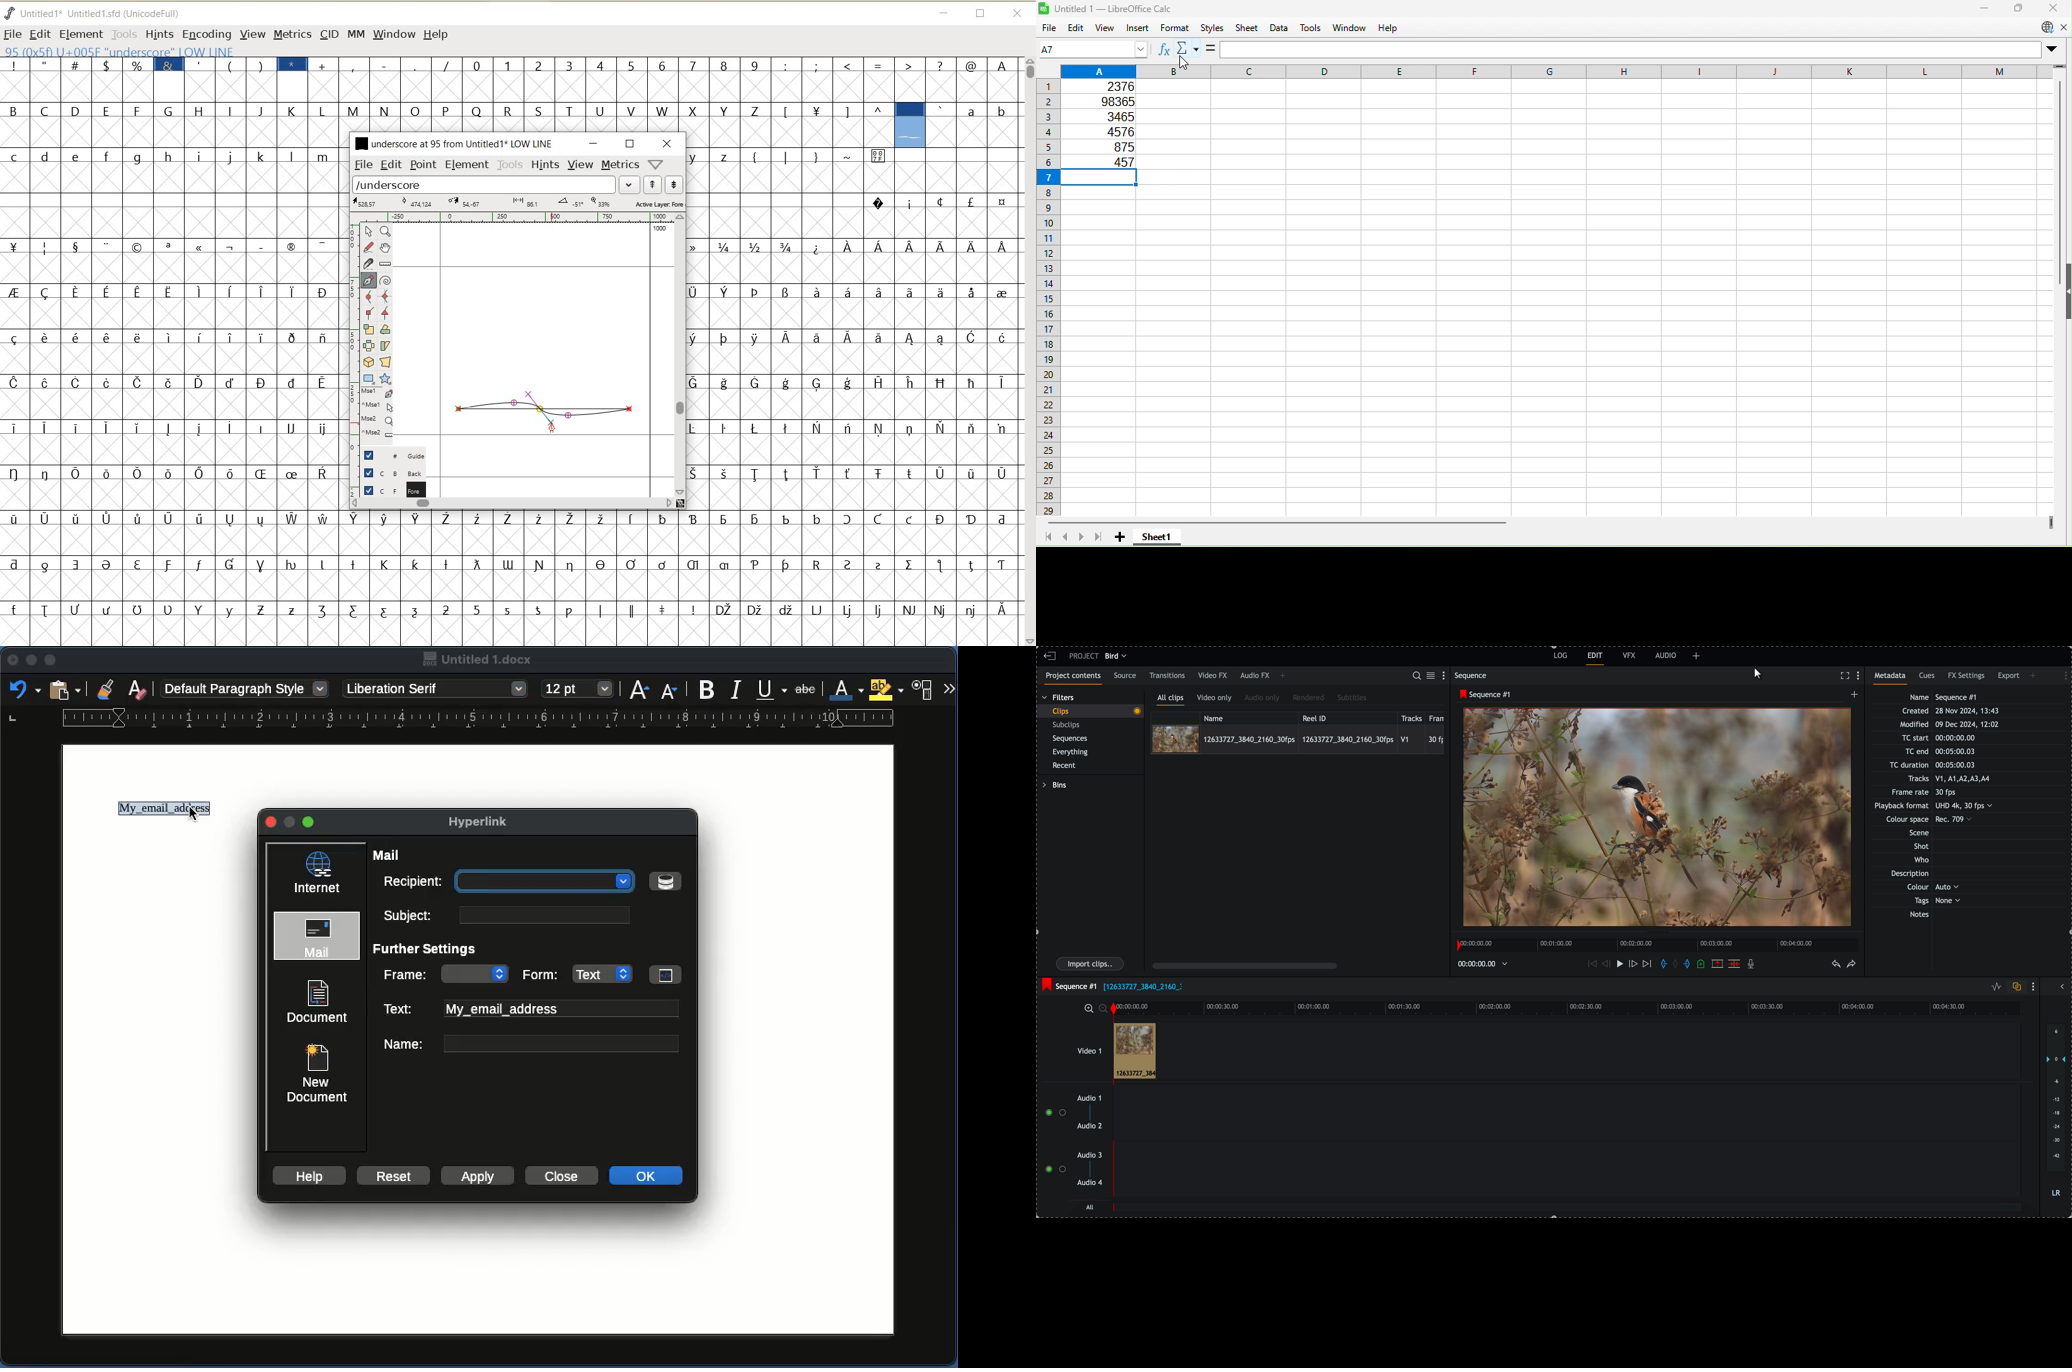 This screenshot has width=2072, height=1372. I want to click on sequence #1, so click(1068, 985).